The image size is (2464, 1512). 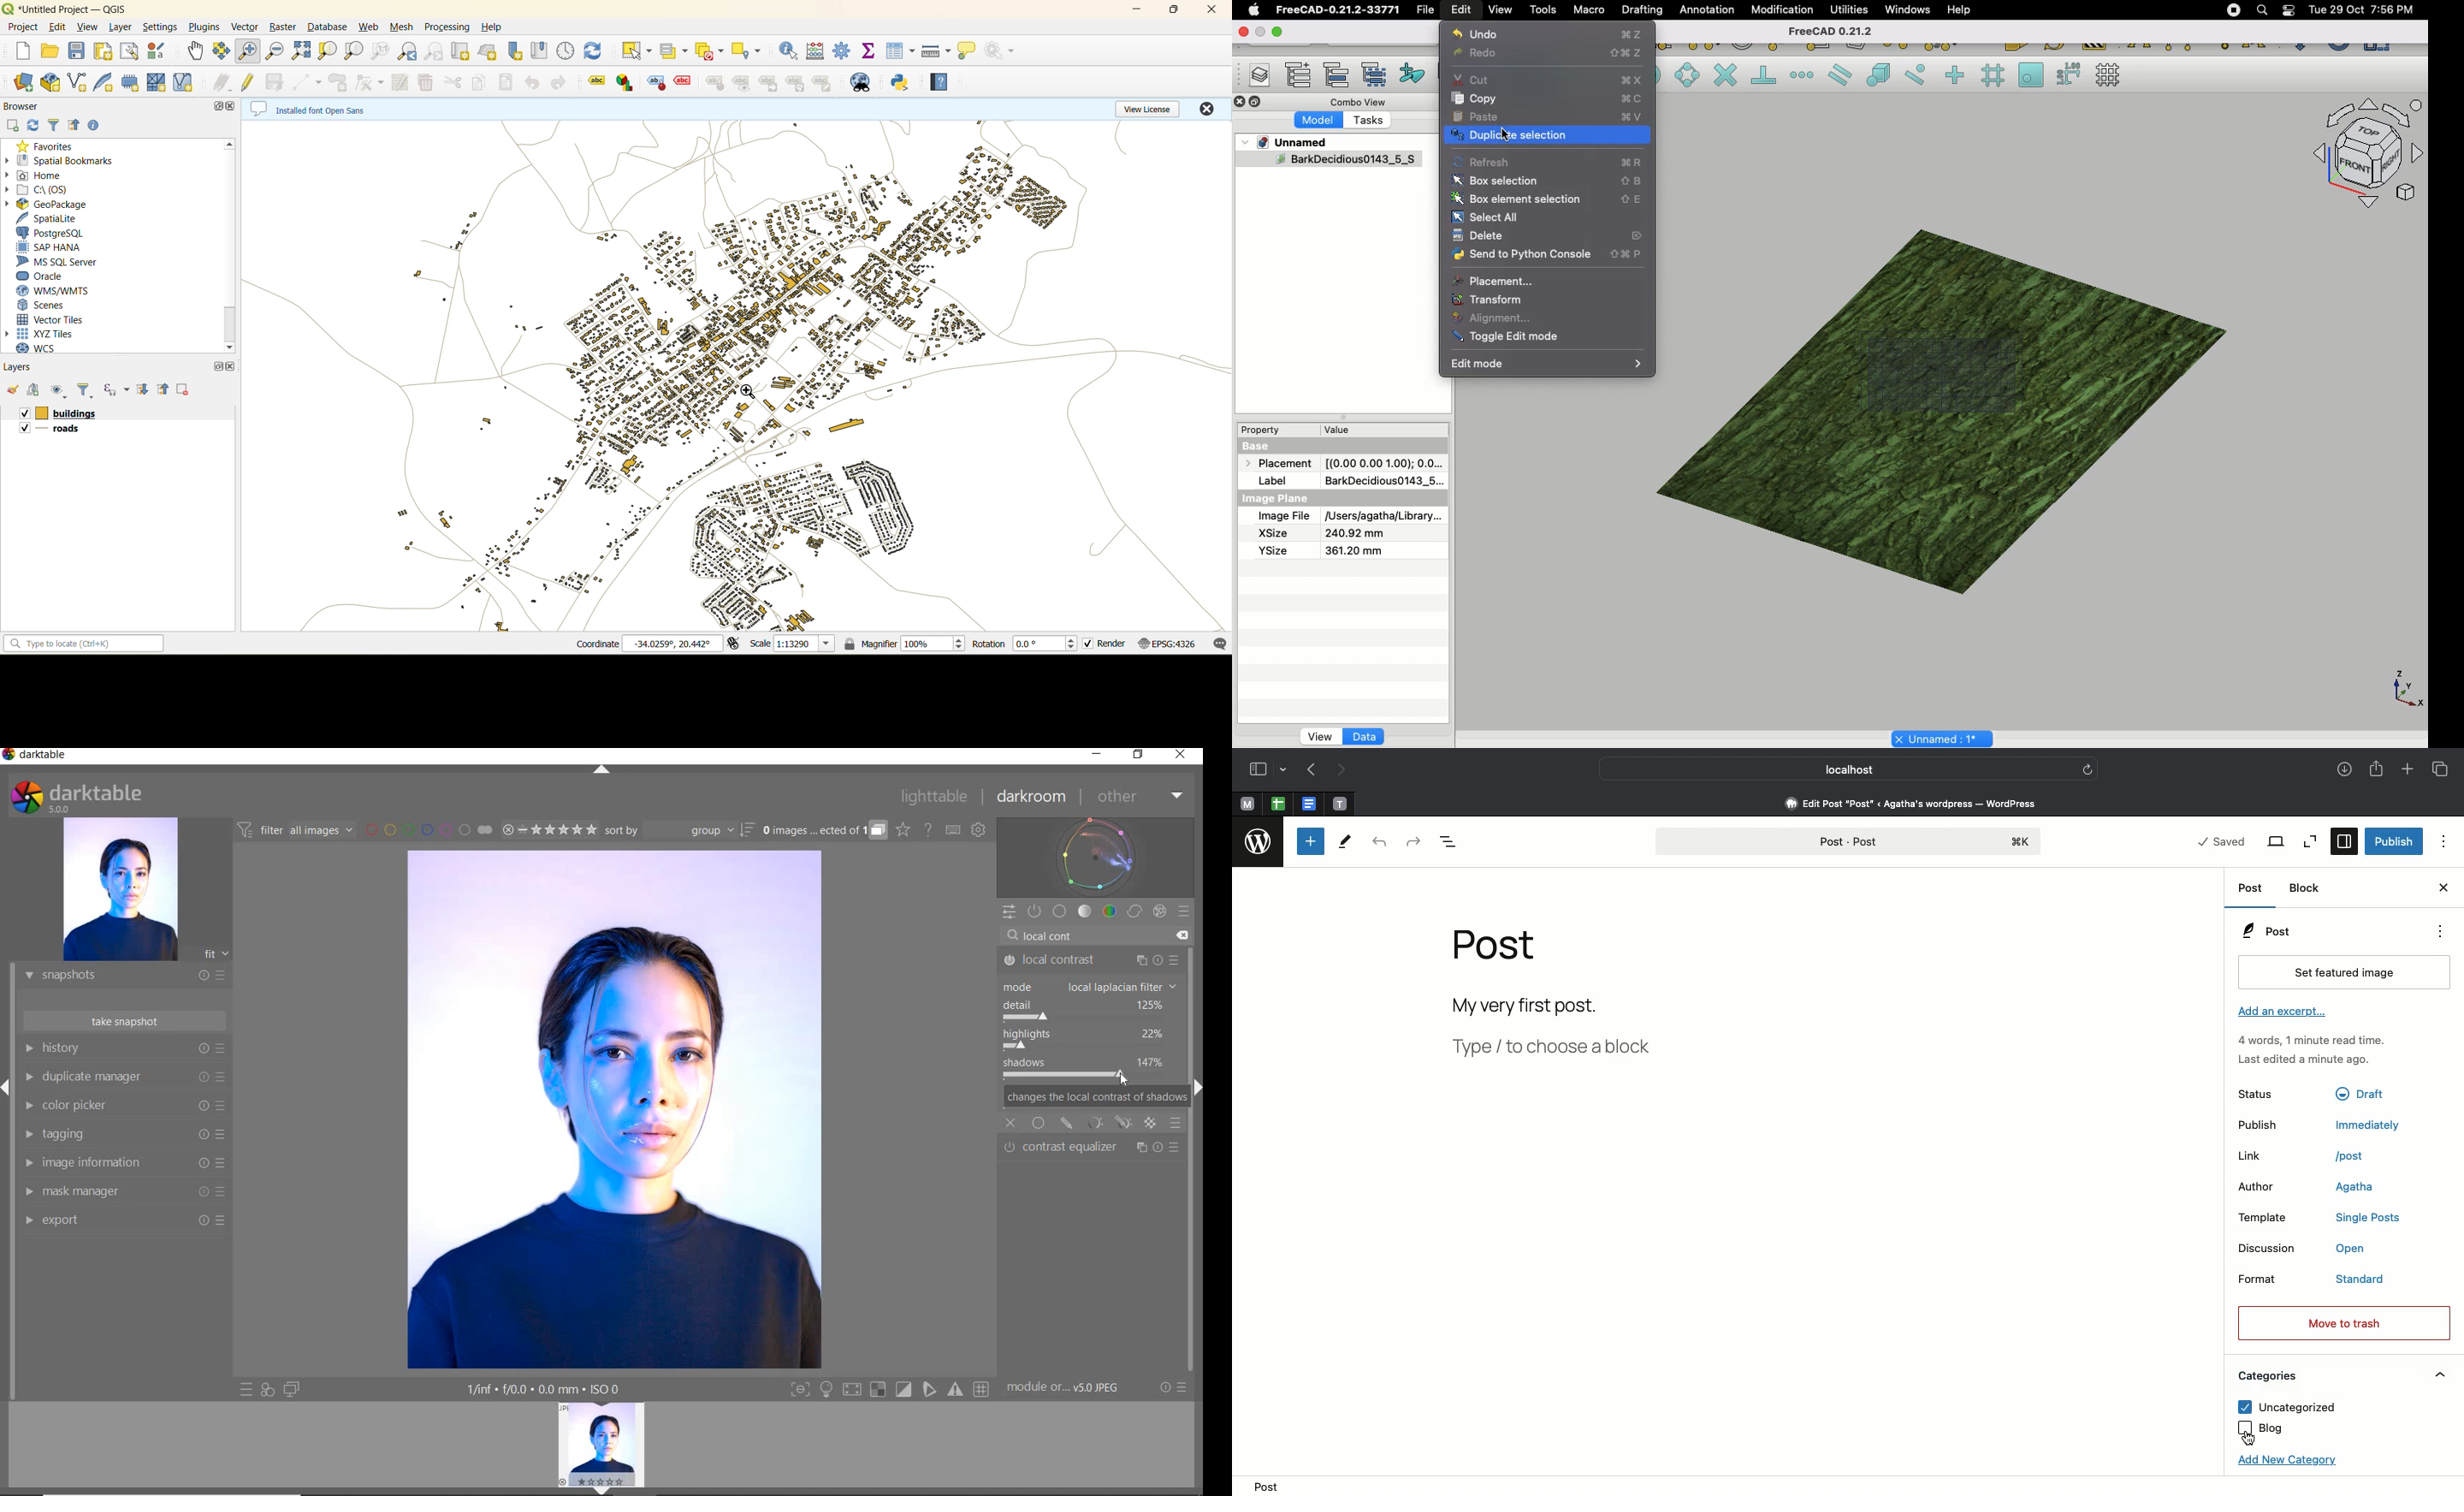 I want to click on Transform, so click(x=1488, y=299).